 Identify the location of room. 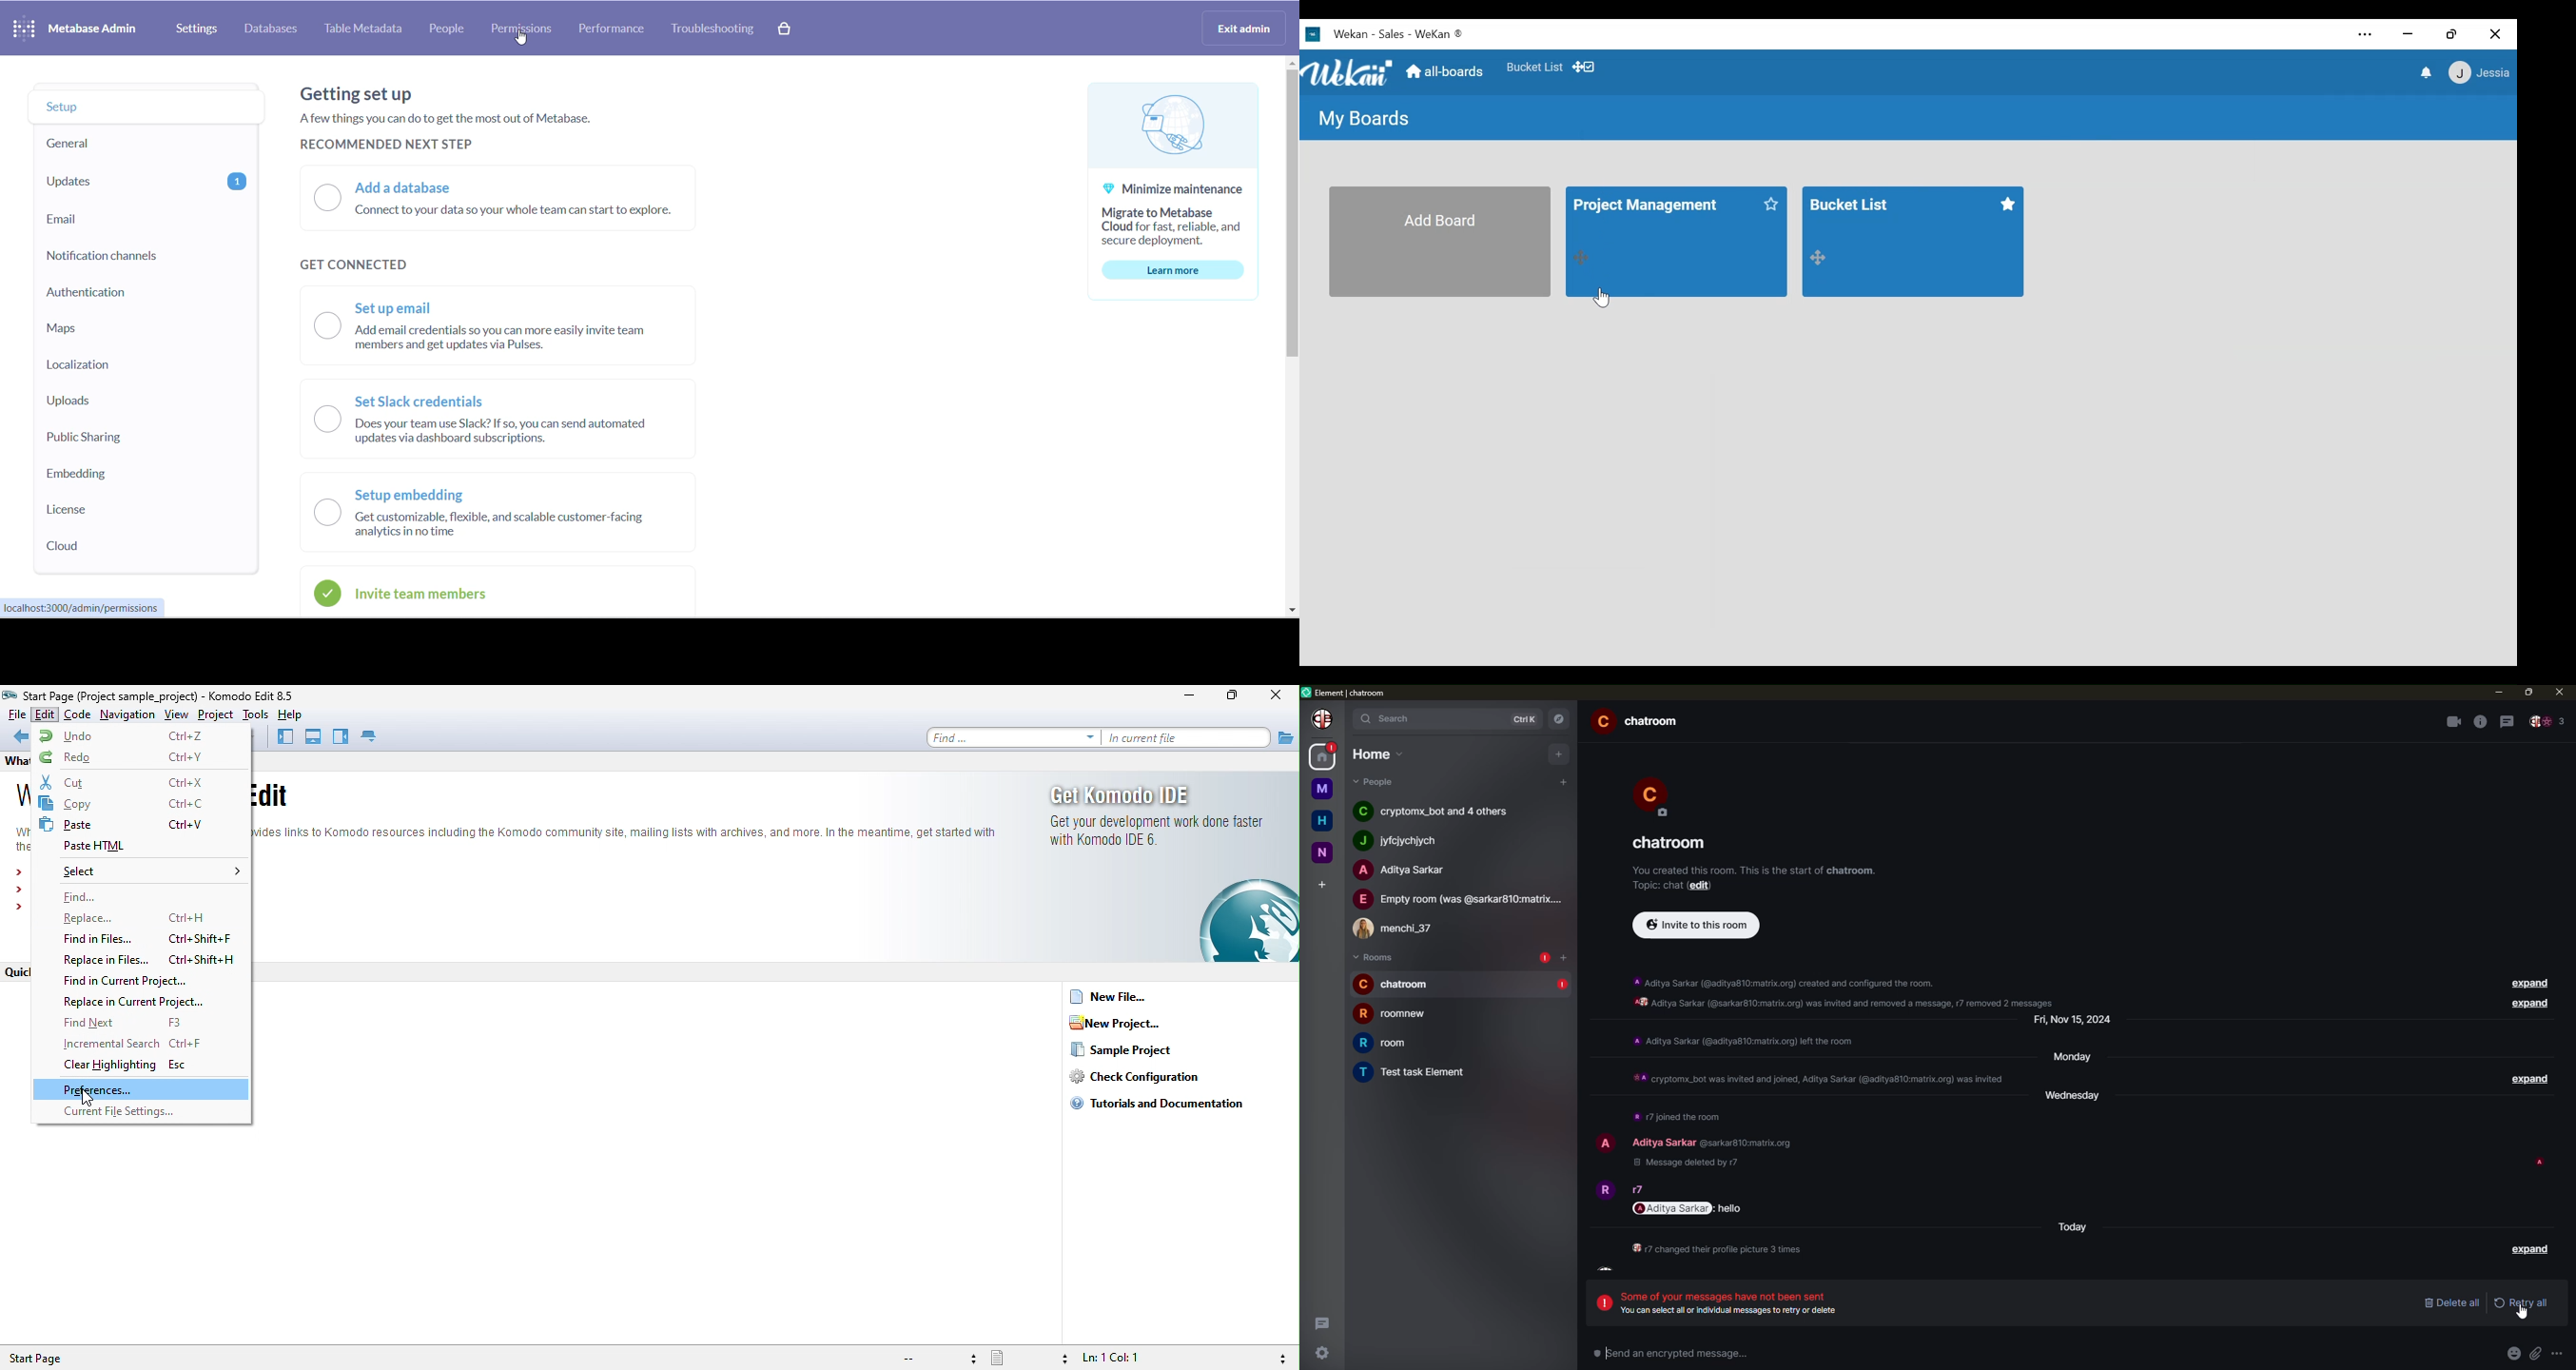
(1416, 1072).